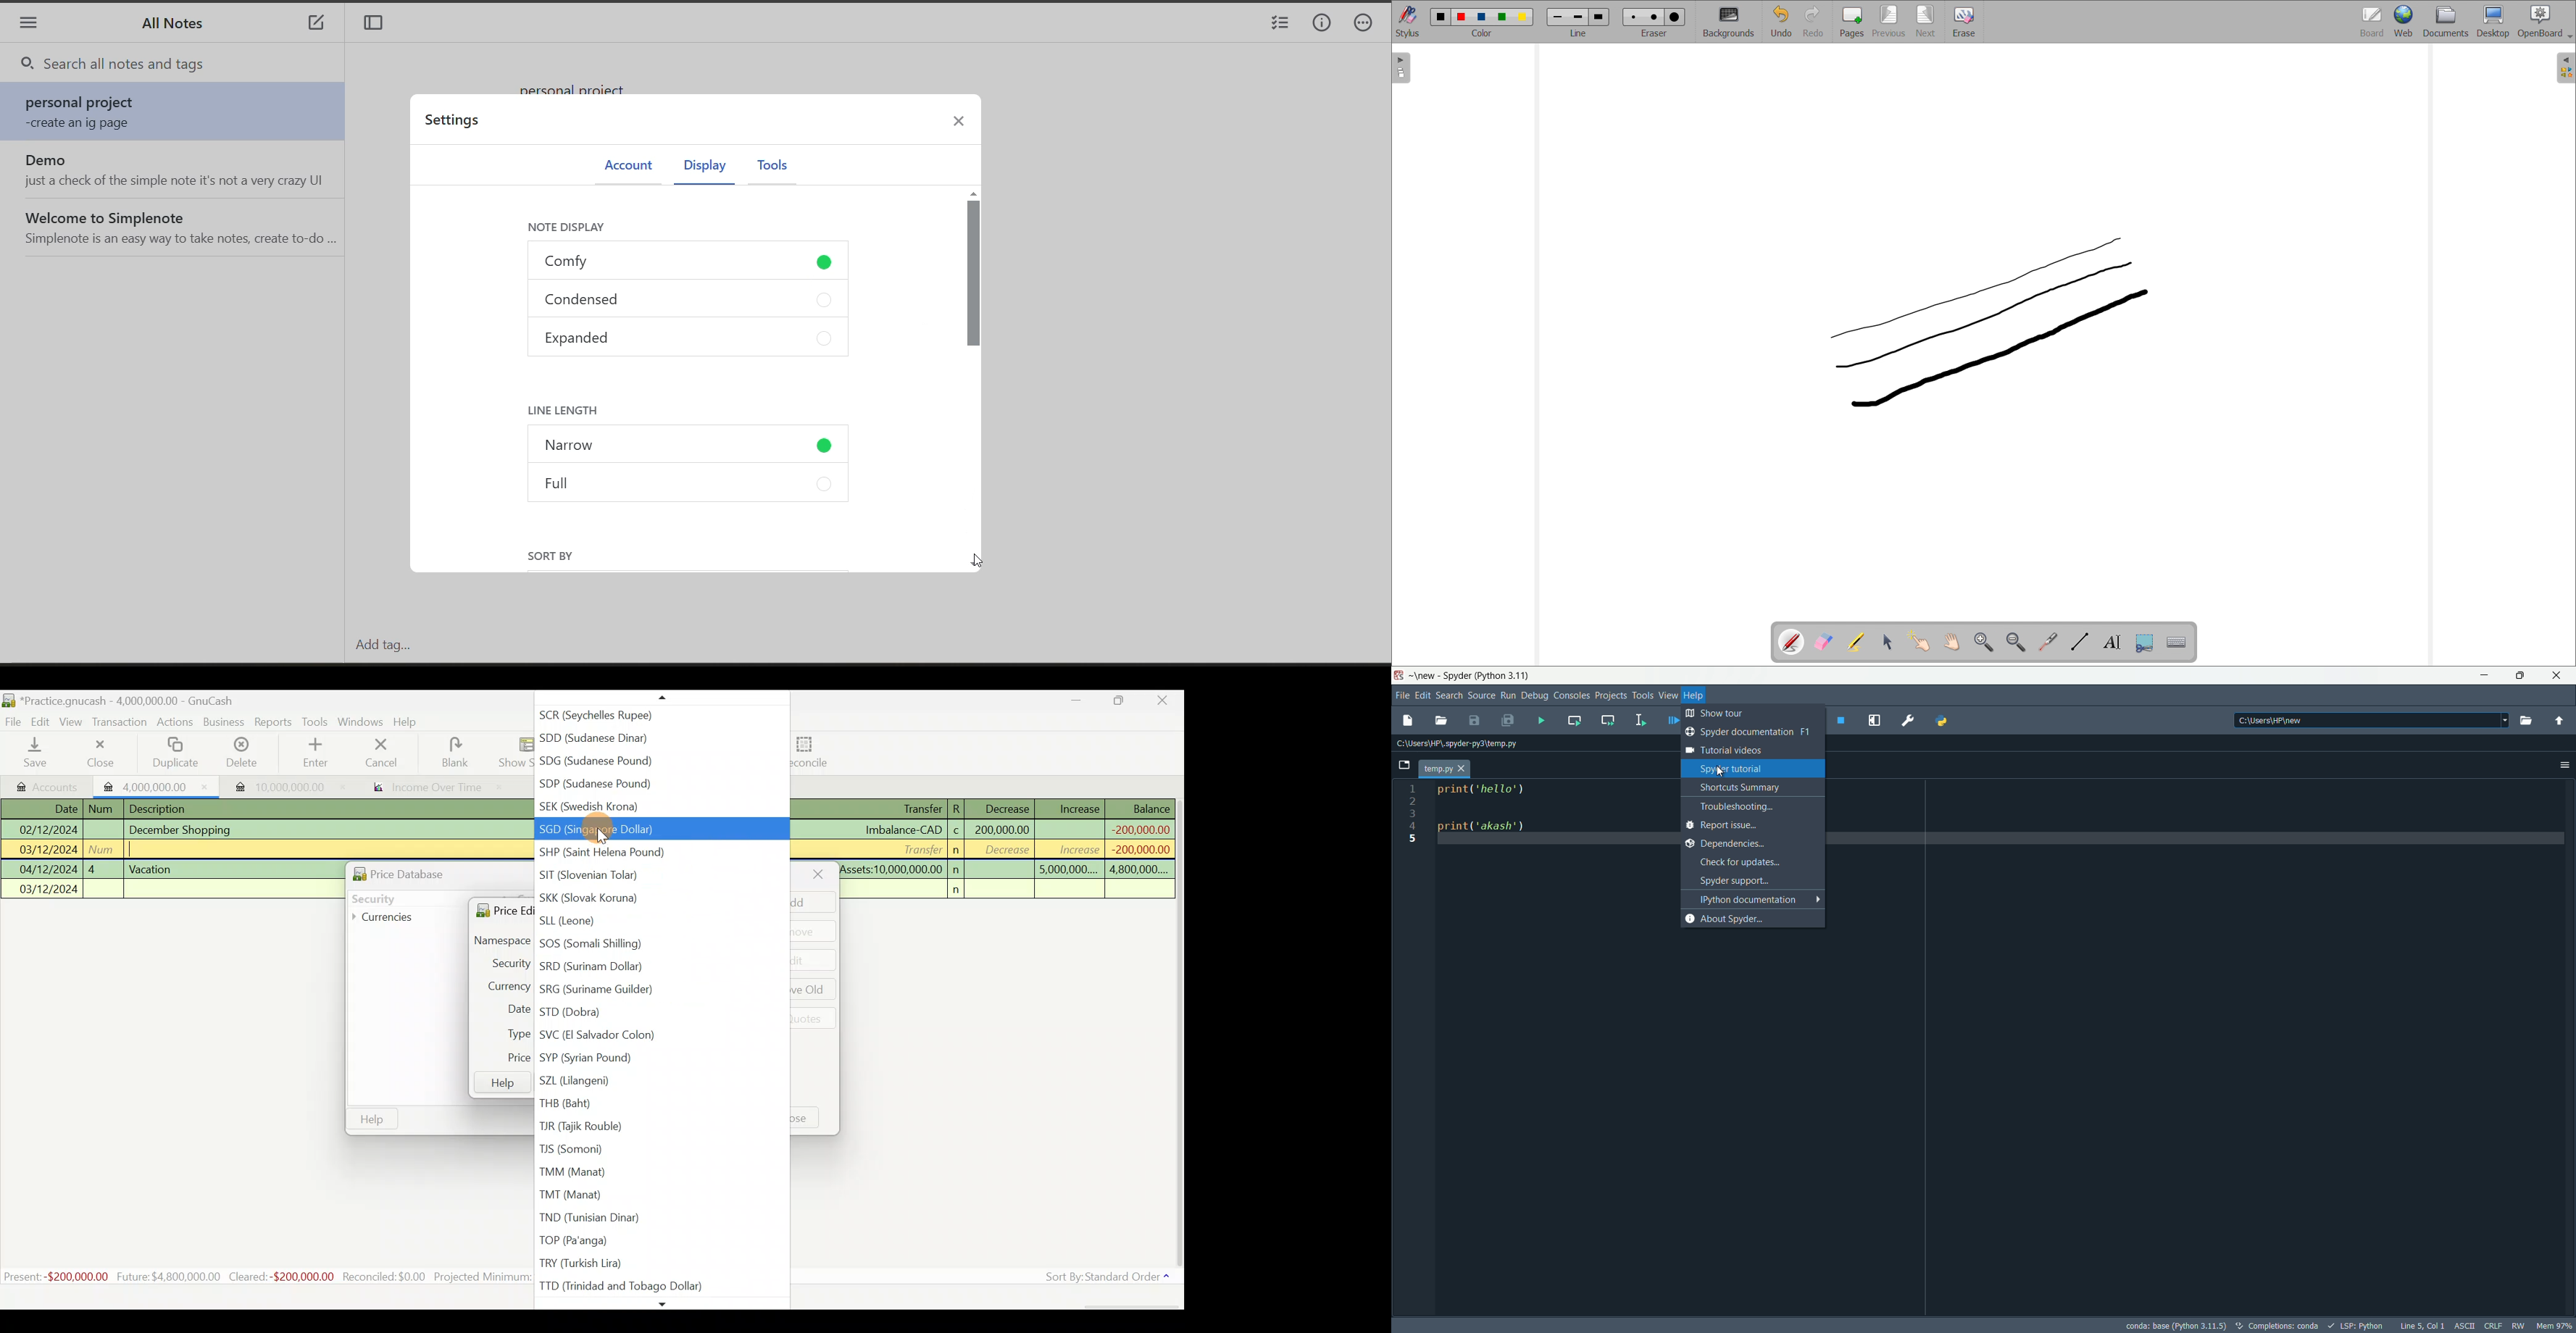 Image resolution: width=2576 pixels, height=1344 pixels. I want to click on file name, so click(1444, 768).